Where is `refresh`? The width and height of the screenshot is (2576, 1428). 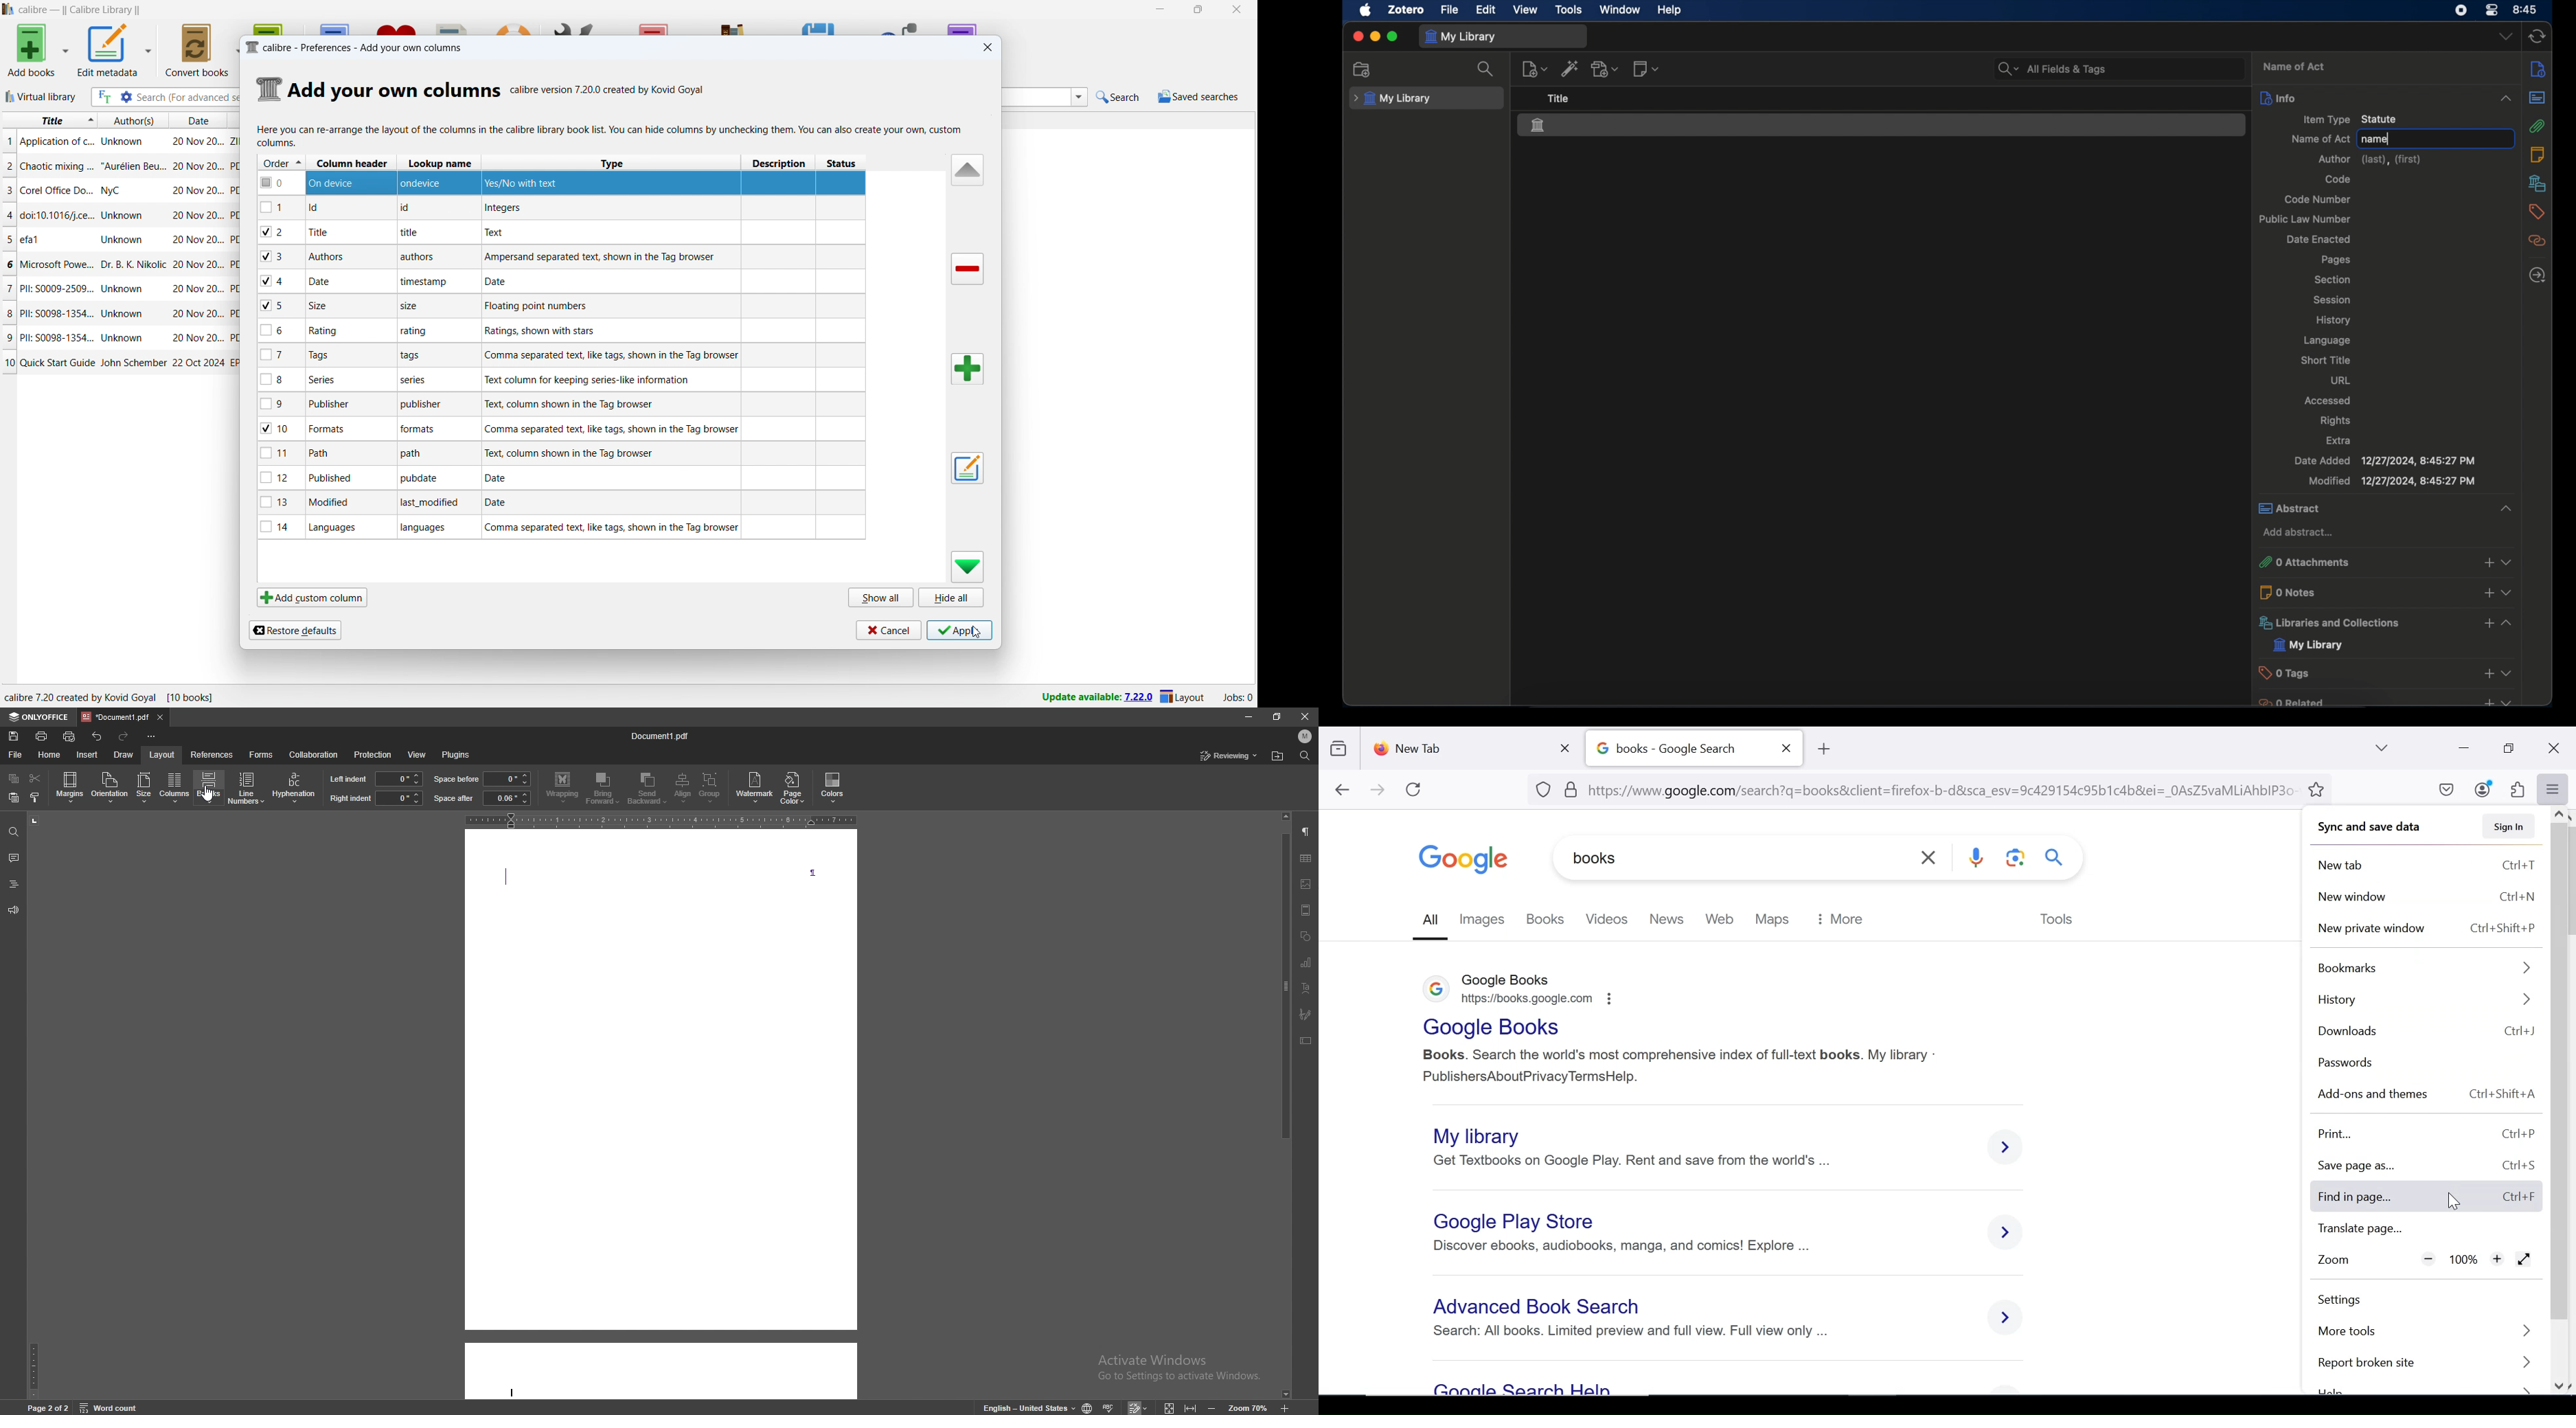
refresh is located at coordinates (1414, 789).